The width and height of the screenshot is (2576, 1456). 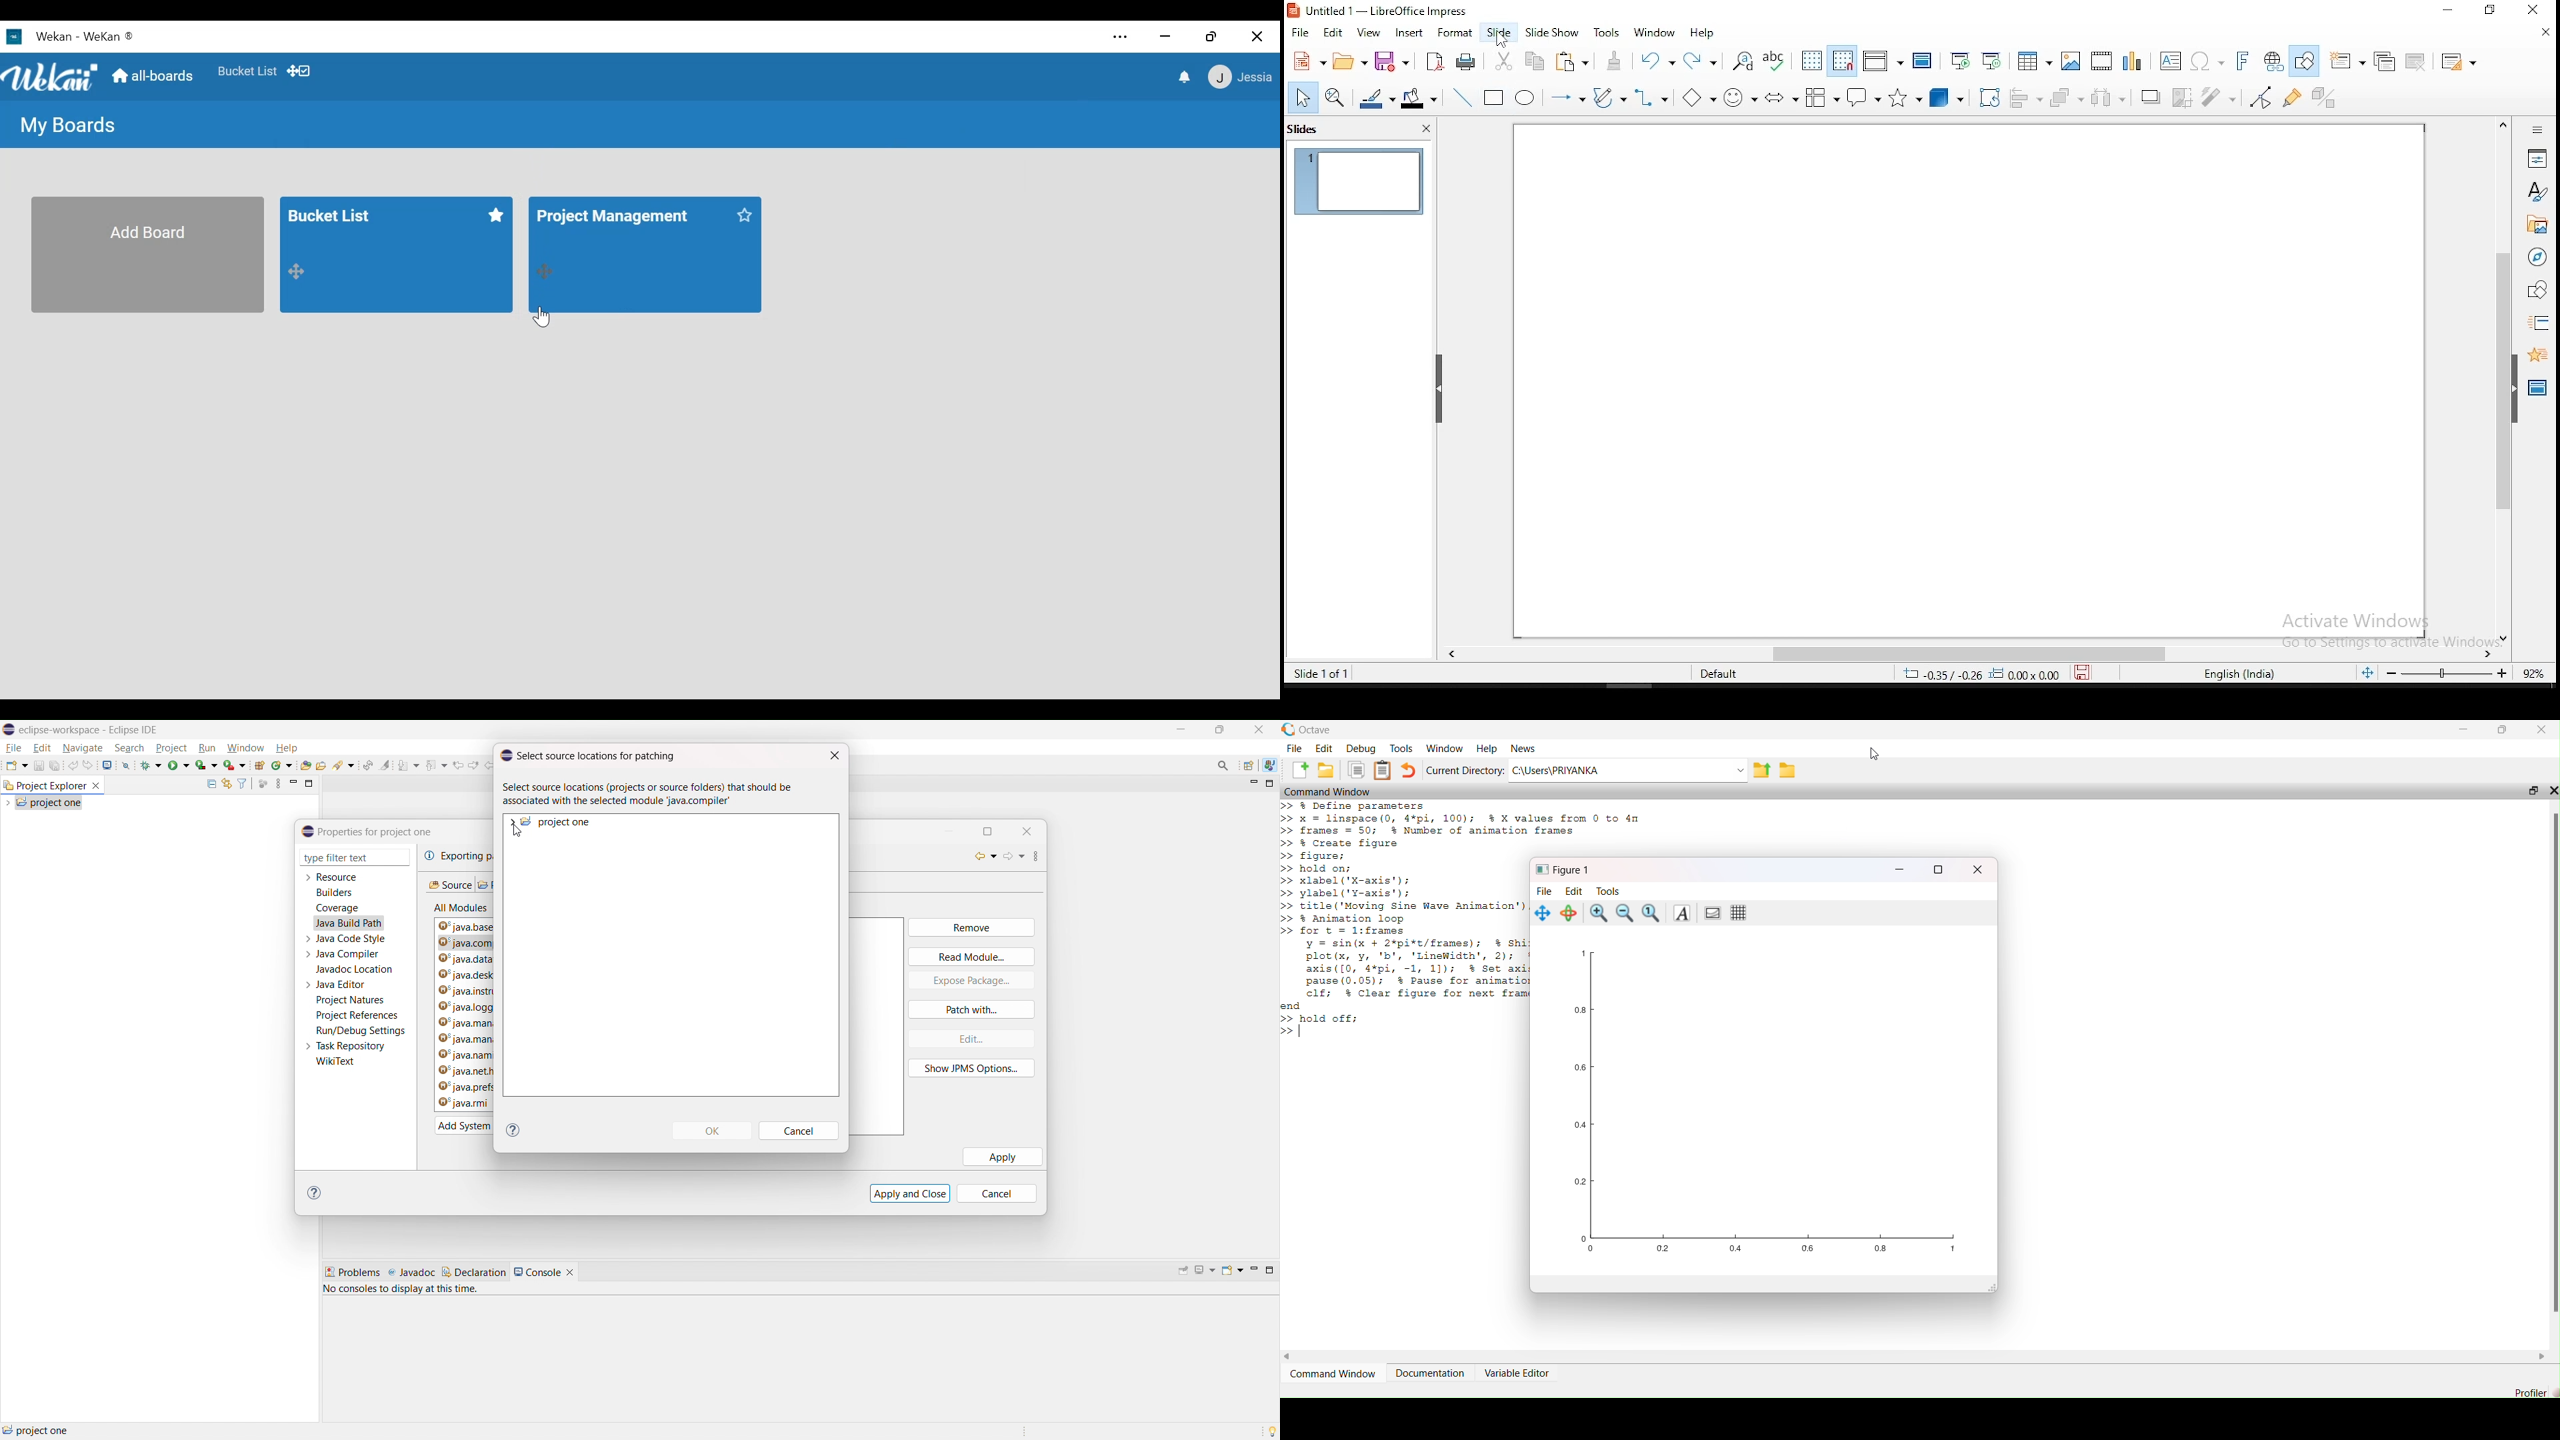 What do you see at coordinates (159, 77) in the screenshot?
I see `all-boards` at bounding box center [159, 77].